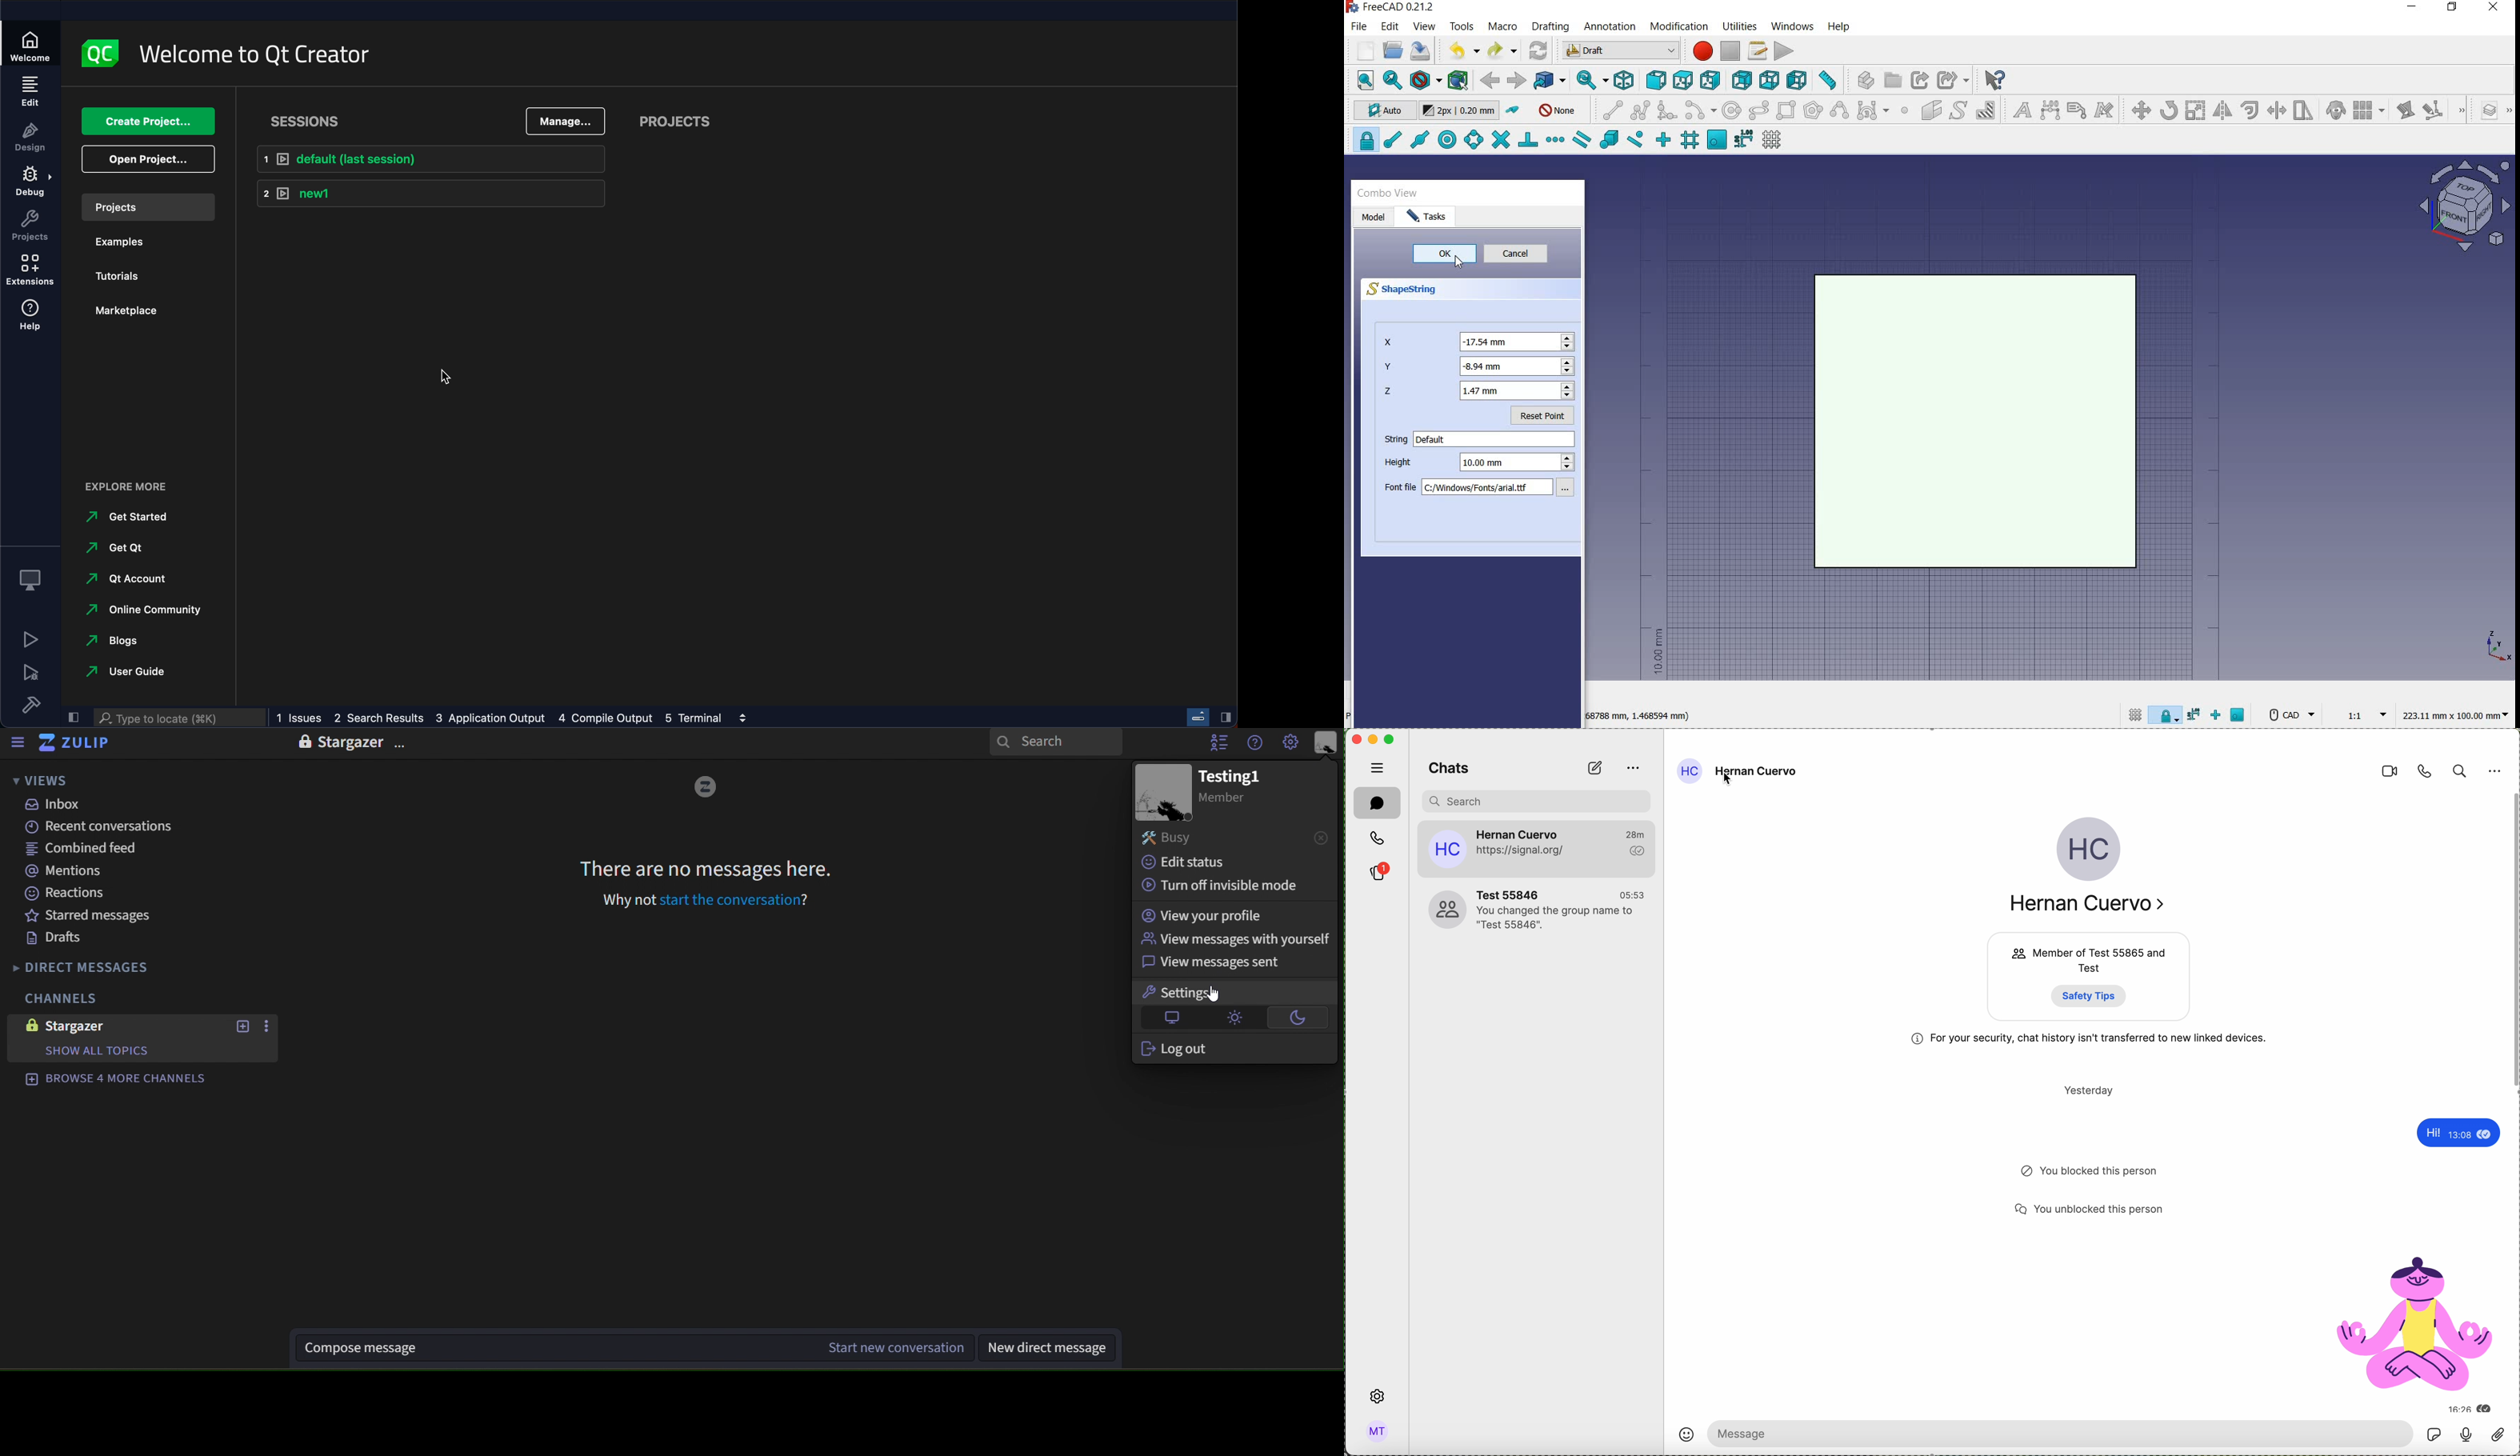 The image size is (2520, 1456). What do you see at coordinates (1296, 1017) in the screenshot?
I see `` at bounding box center [1296, 1017].